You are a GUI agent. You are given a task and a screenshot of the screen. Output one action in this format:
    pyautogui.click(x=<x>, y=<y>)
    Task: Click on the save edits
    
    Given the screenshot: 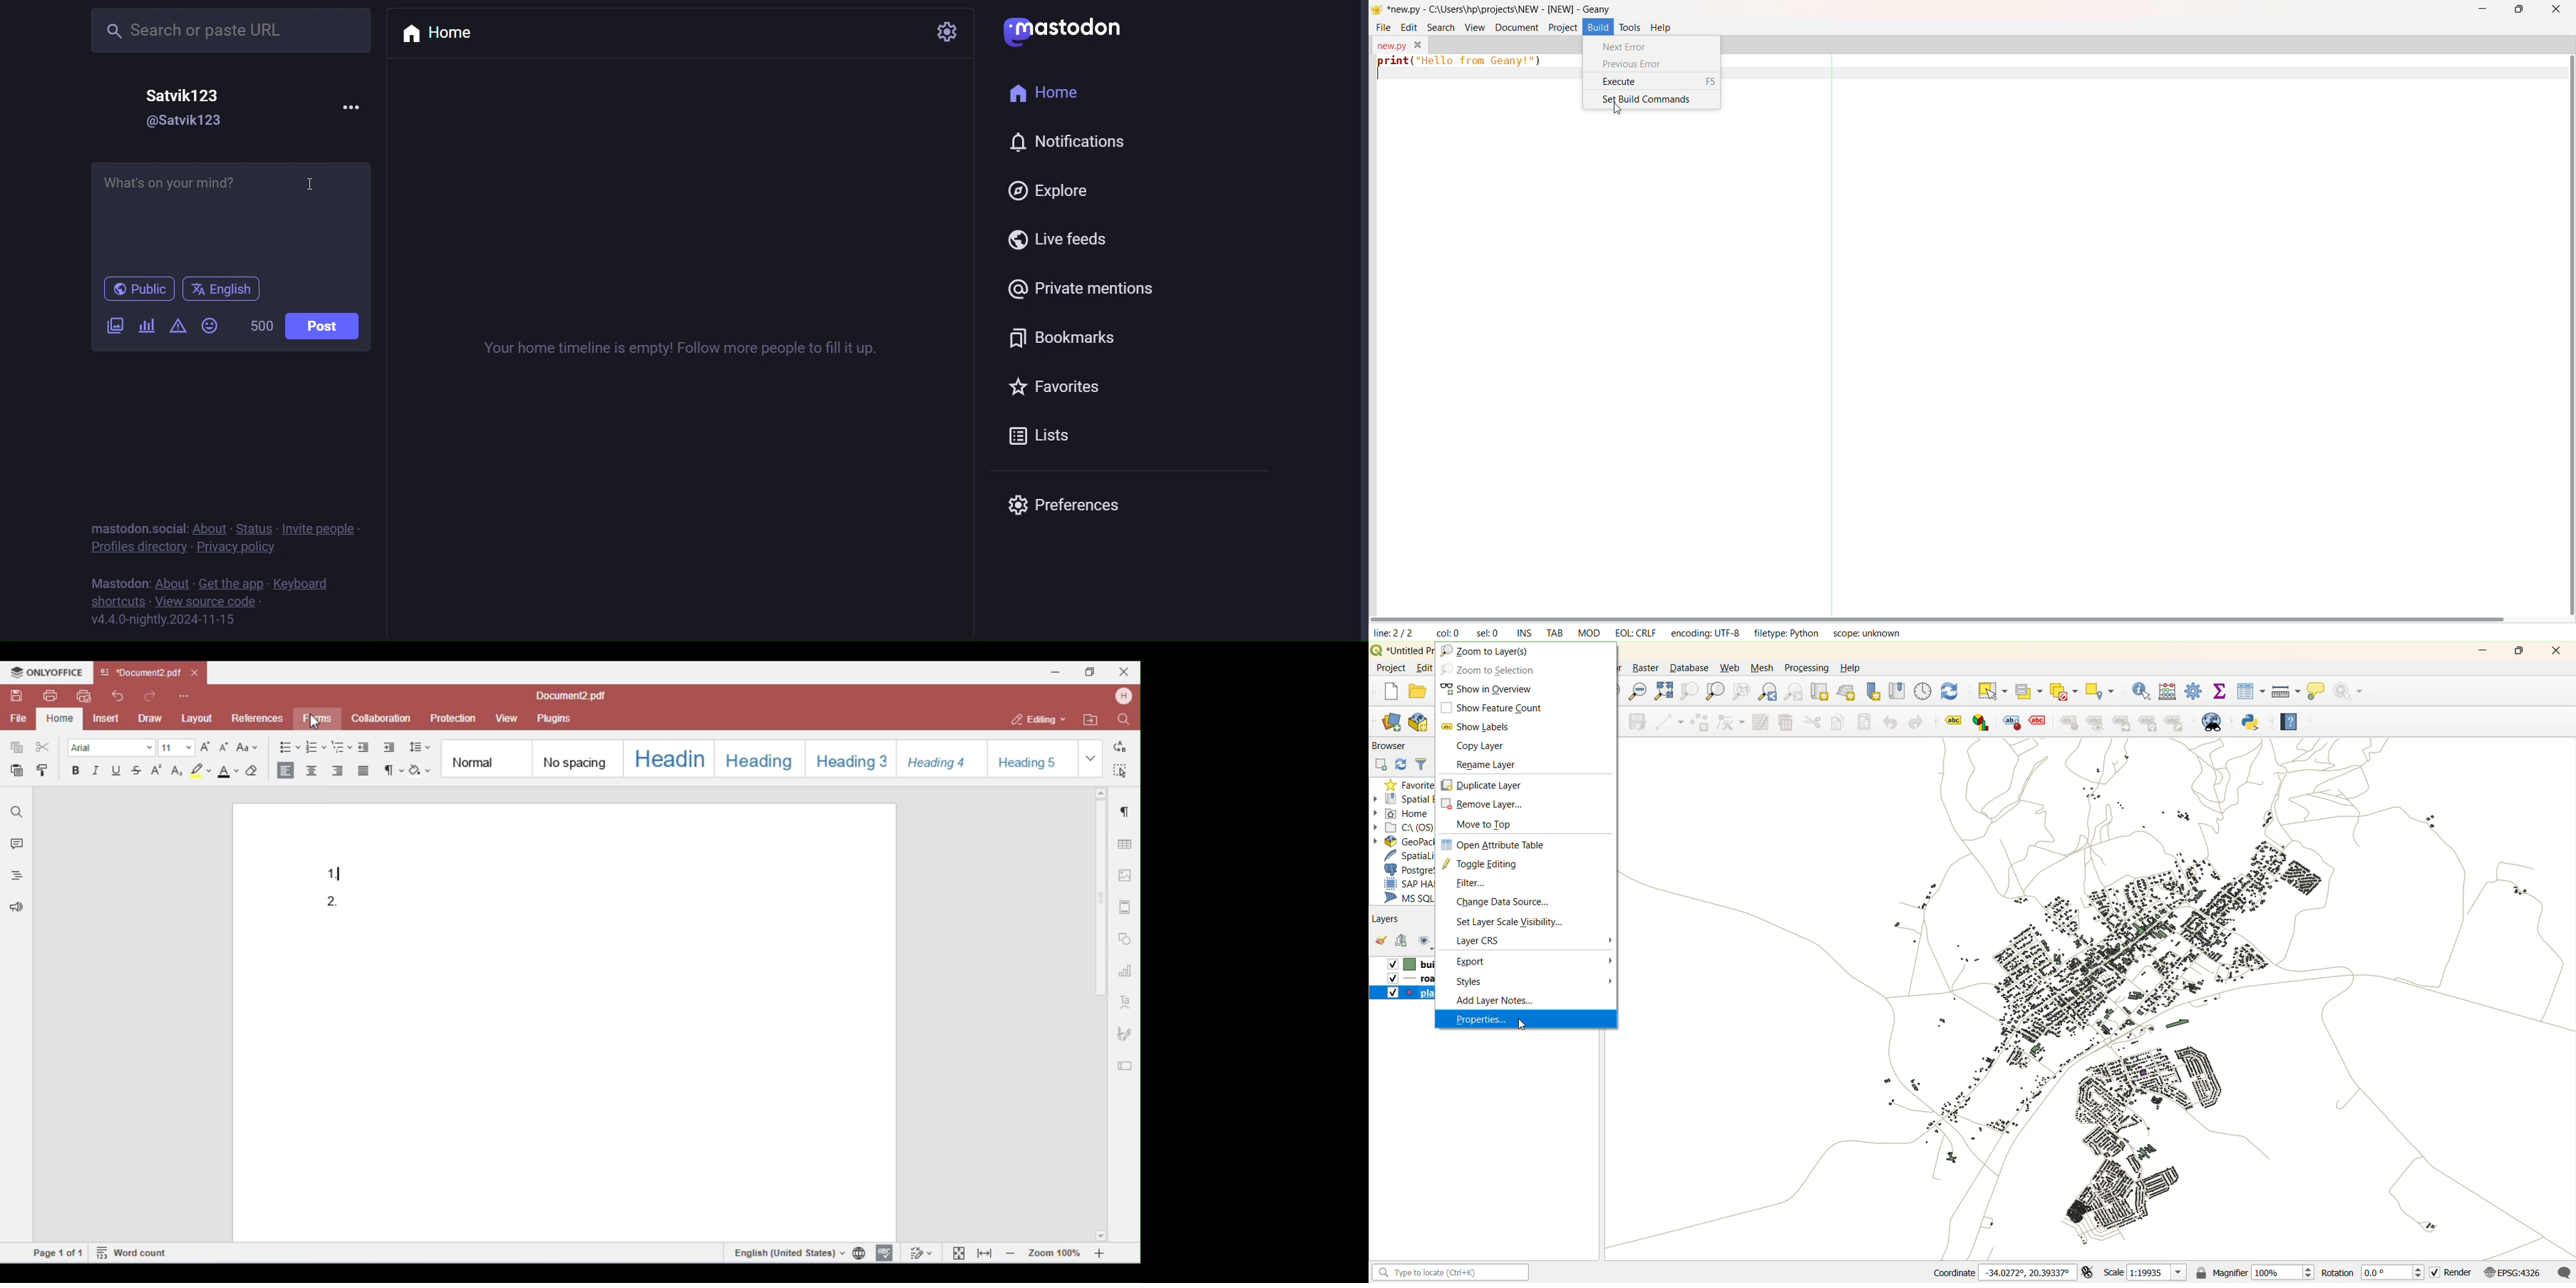 What is the action you would take?
    pyautogui.click(x=1637, y=722)
    